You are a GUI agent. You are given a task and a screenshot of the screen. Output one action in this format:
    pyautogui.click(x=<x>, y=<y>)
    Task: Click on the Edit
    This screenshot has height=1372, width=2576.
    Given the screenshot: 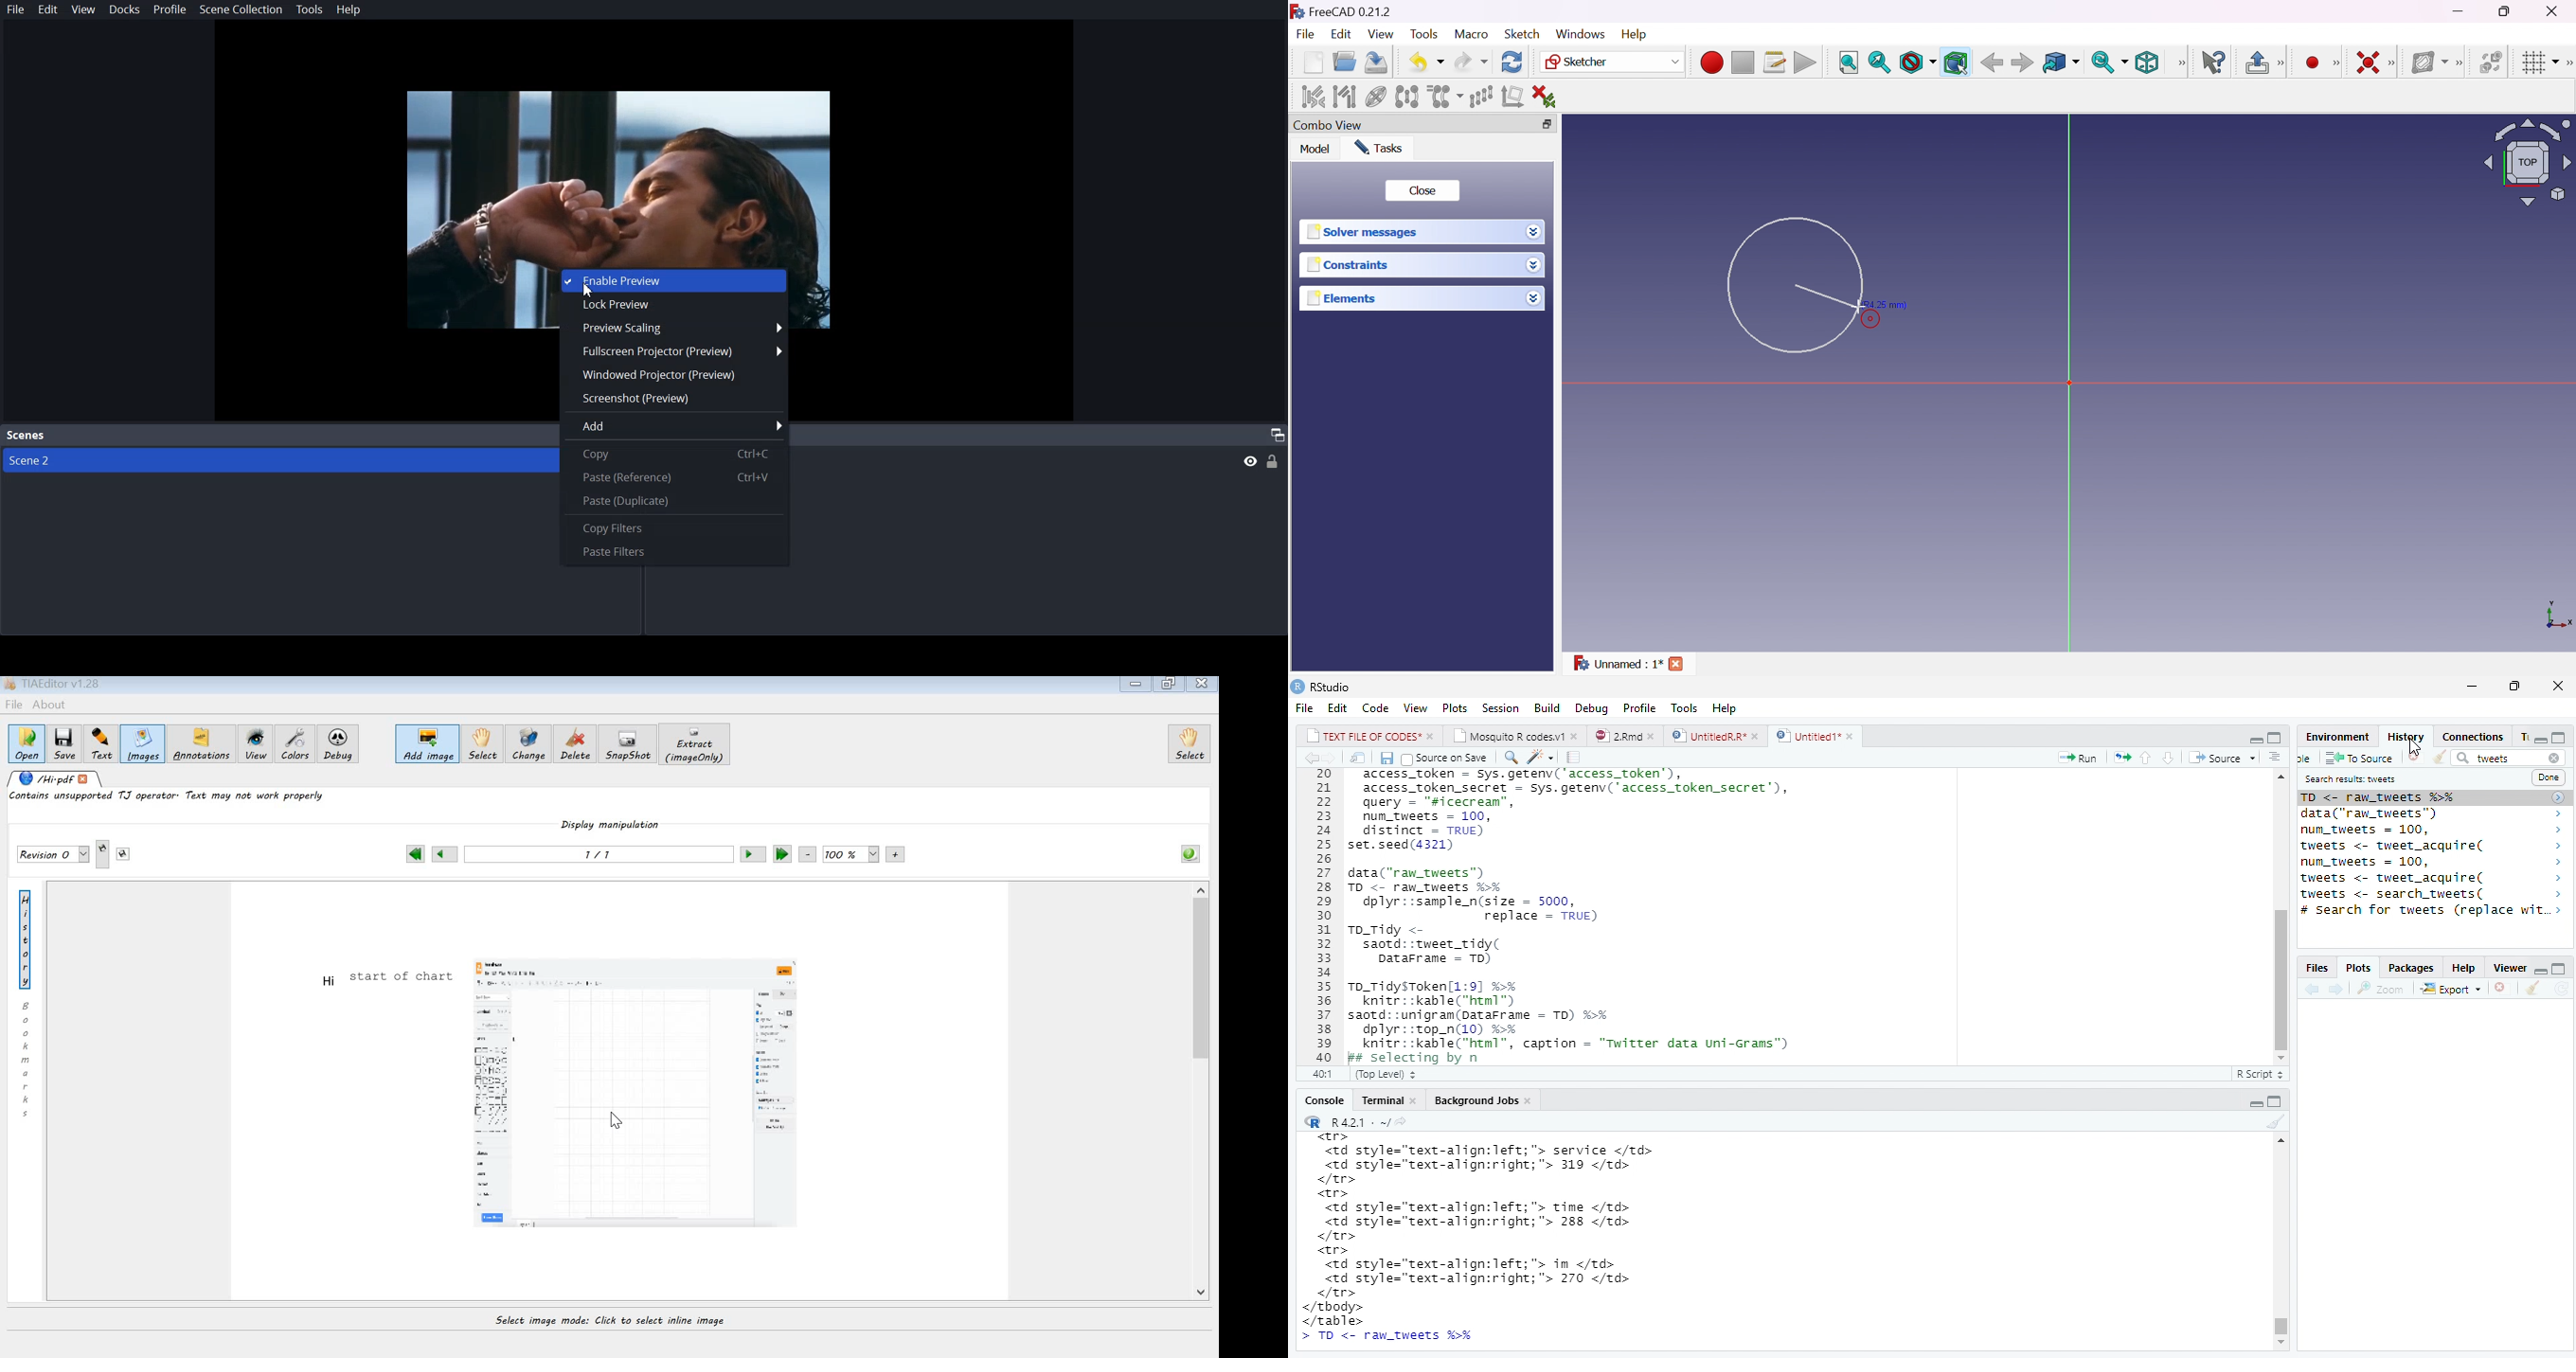 What is the action you would take?
    pyautogui.click(x=1340, y=36)
    